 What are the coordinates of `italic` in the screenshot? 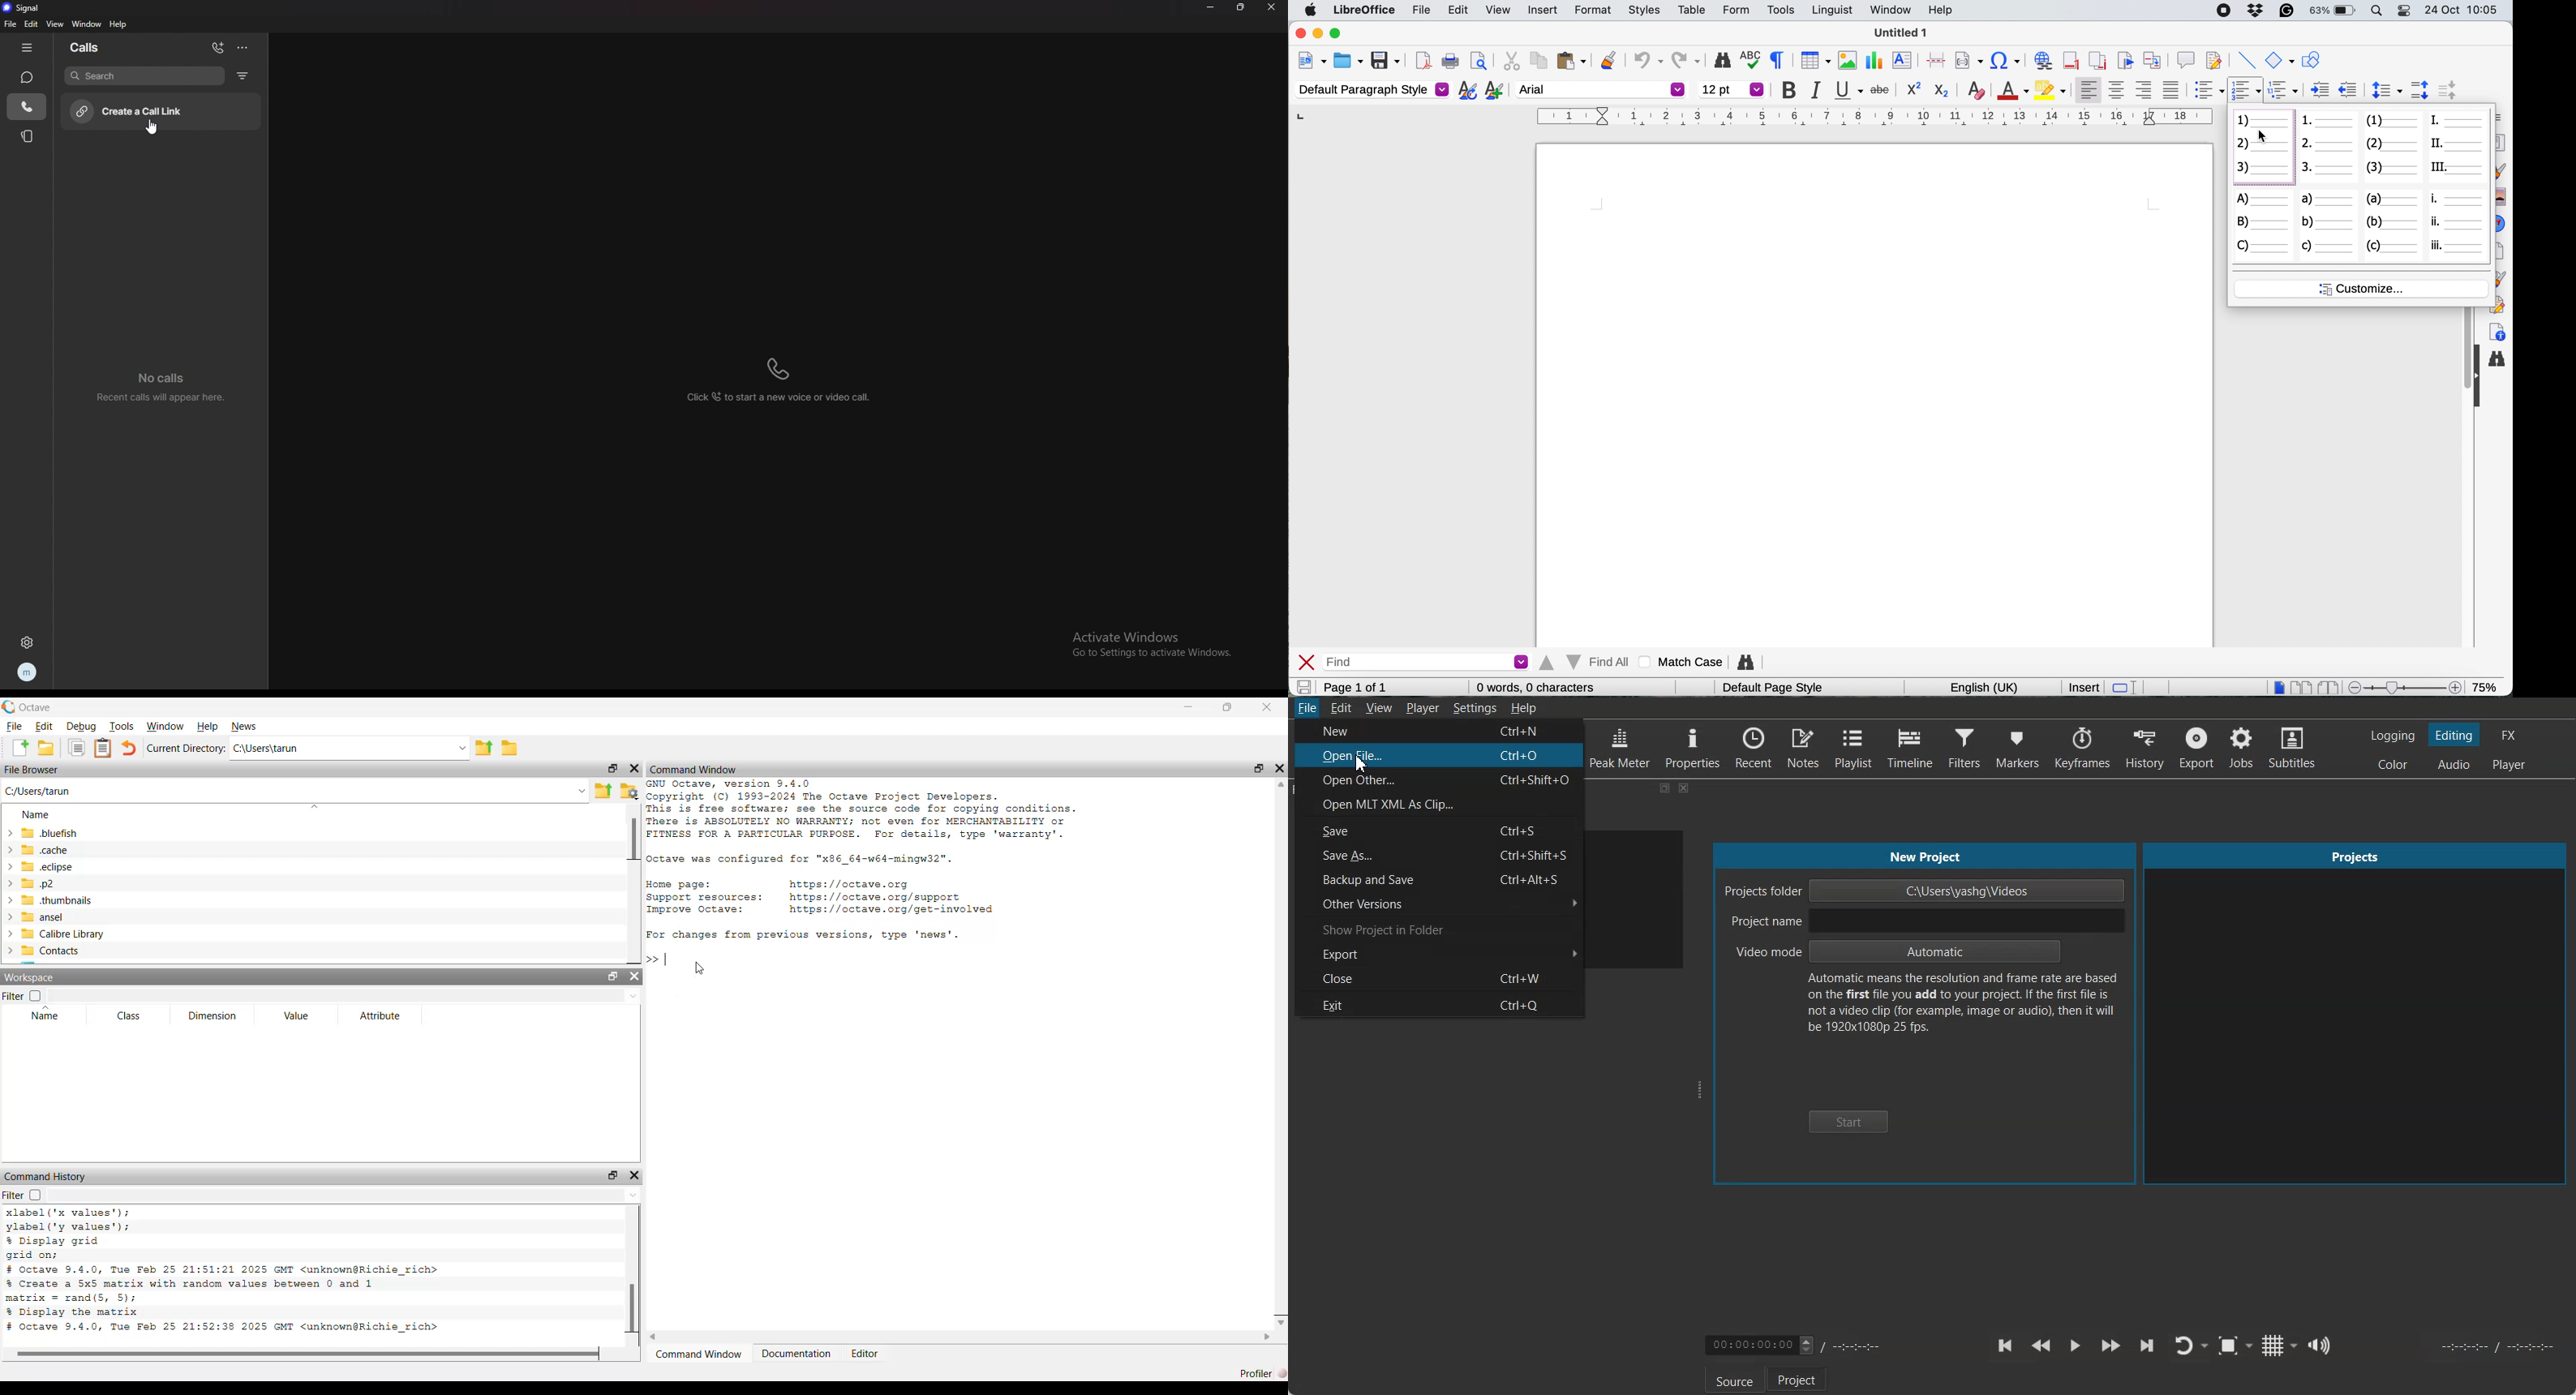 It's located at (1821, 91).